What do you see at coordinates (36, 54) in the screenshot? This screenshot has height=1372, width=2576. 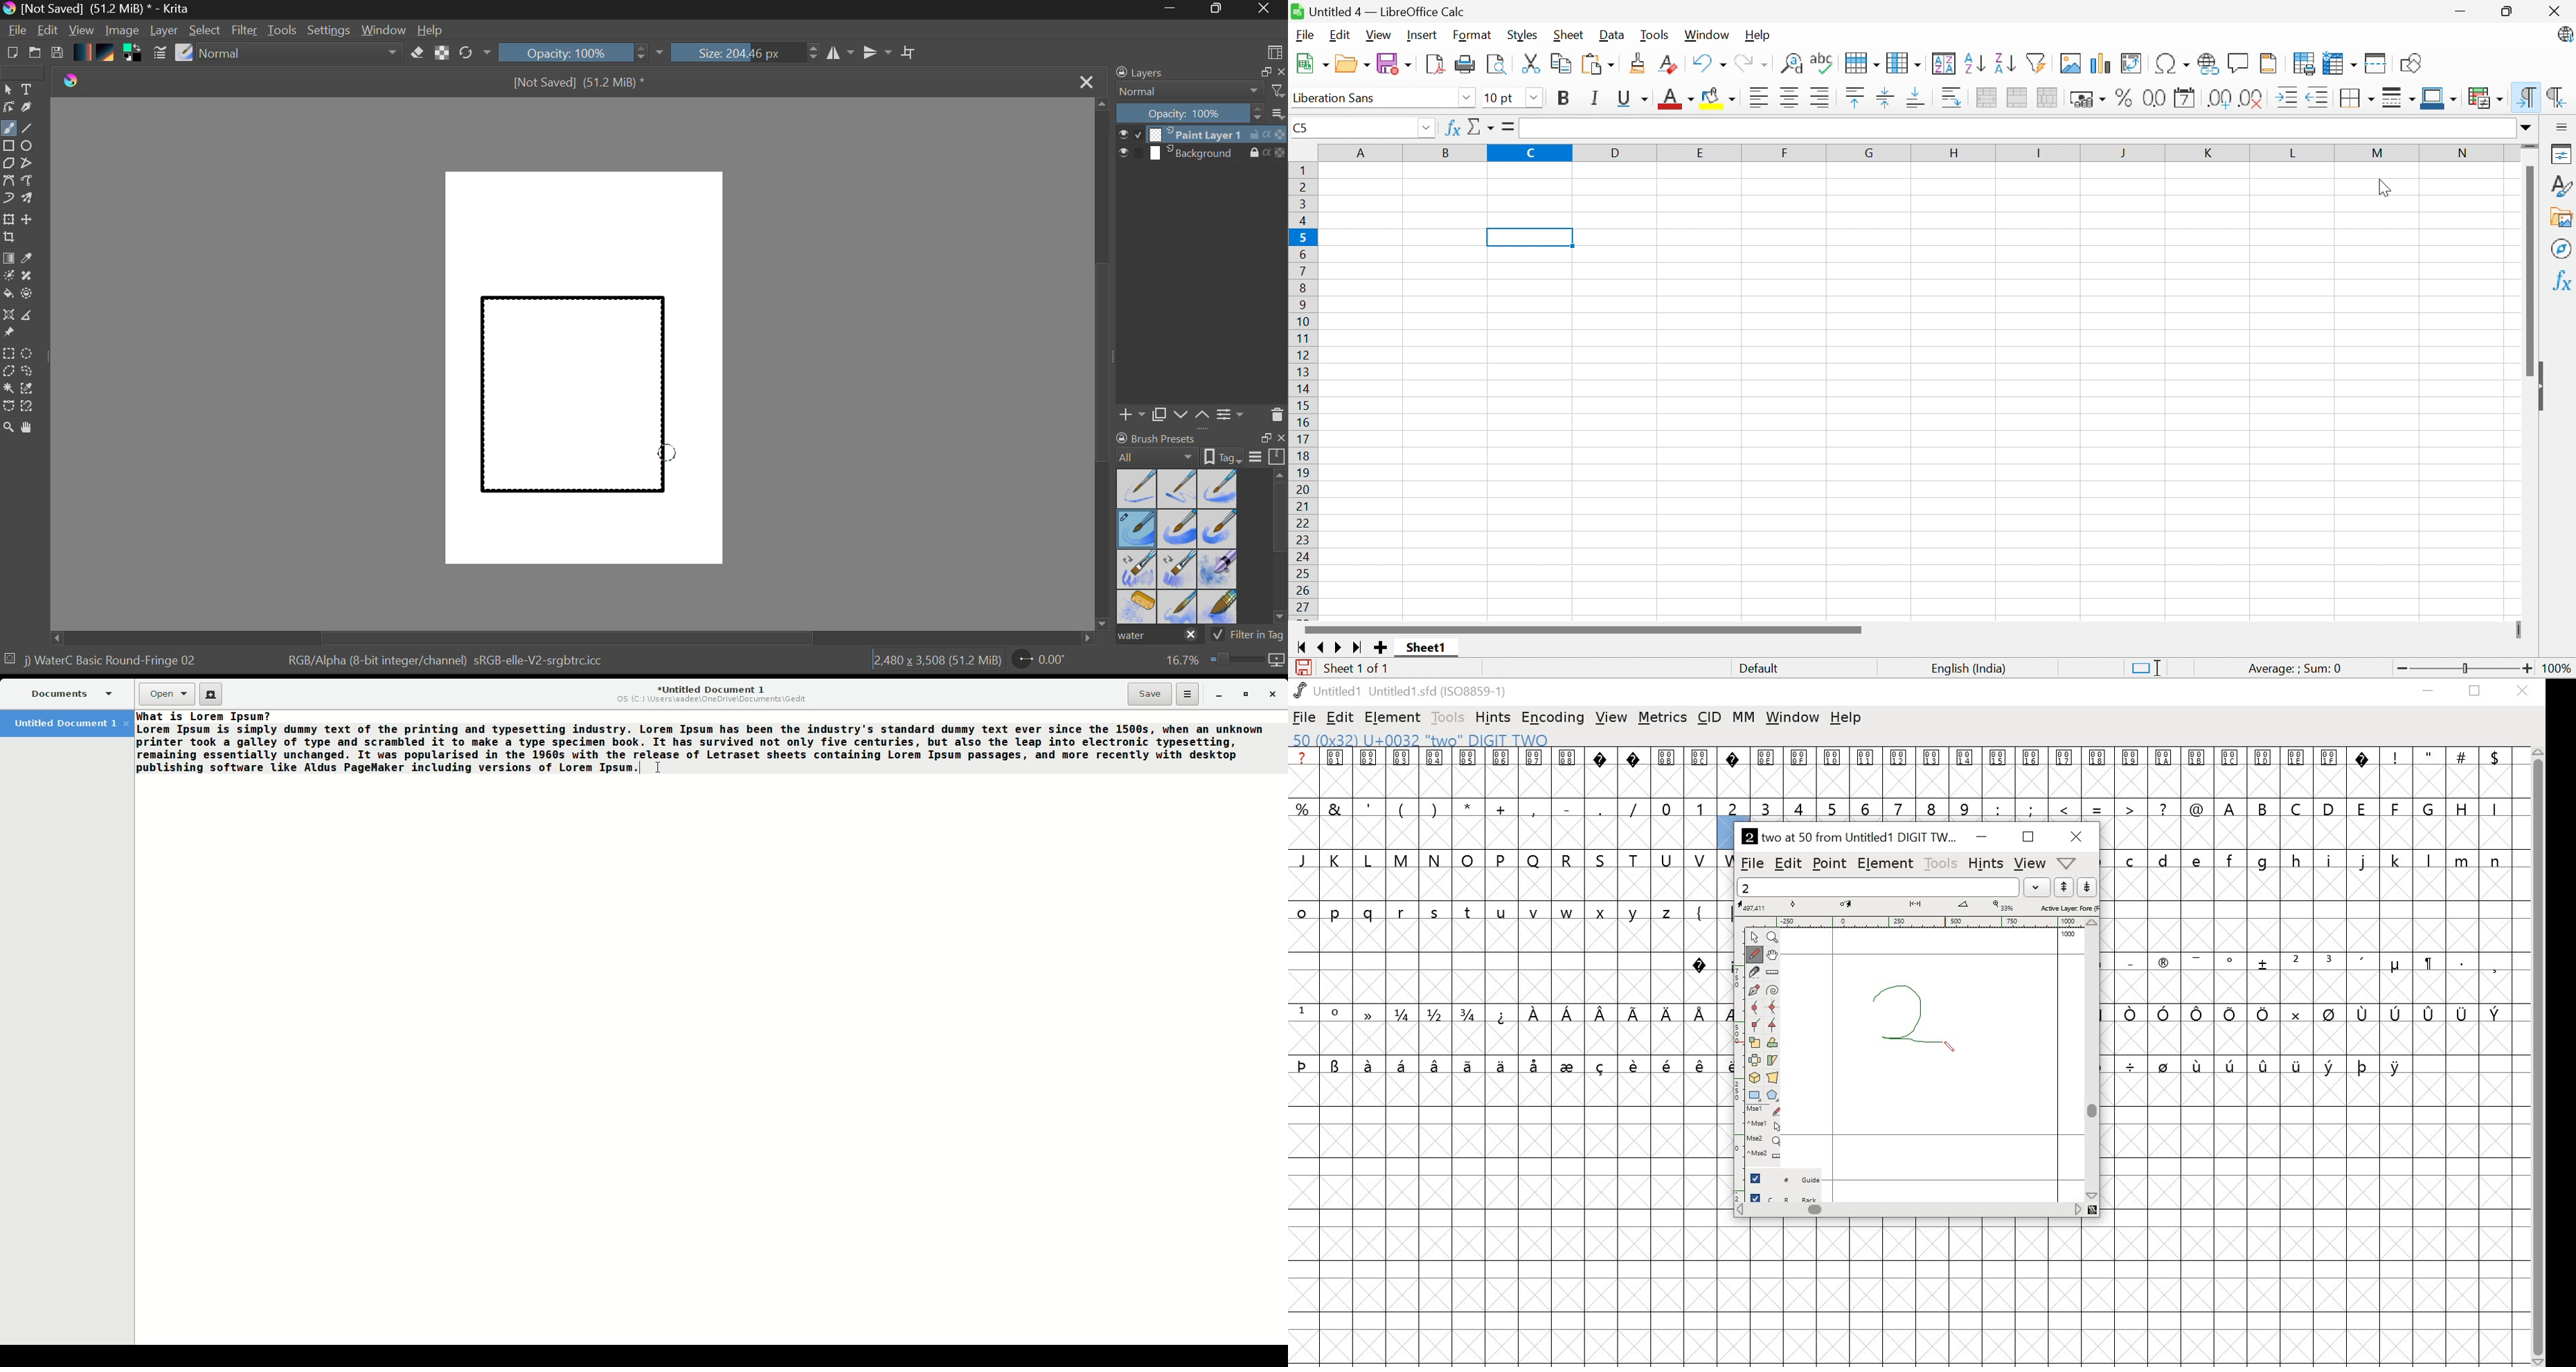 I see `Open` at bounding box center [36, 54].